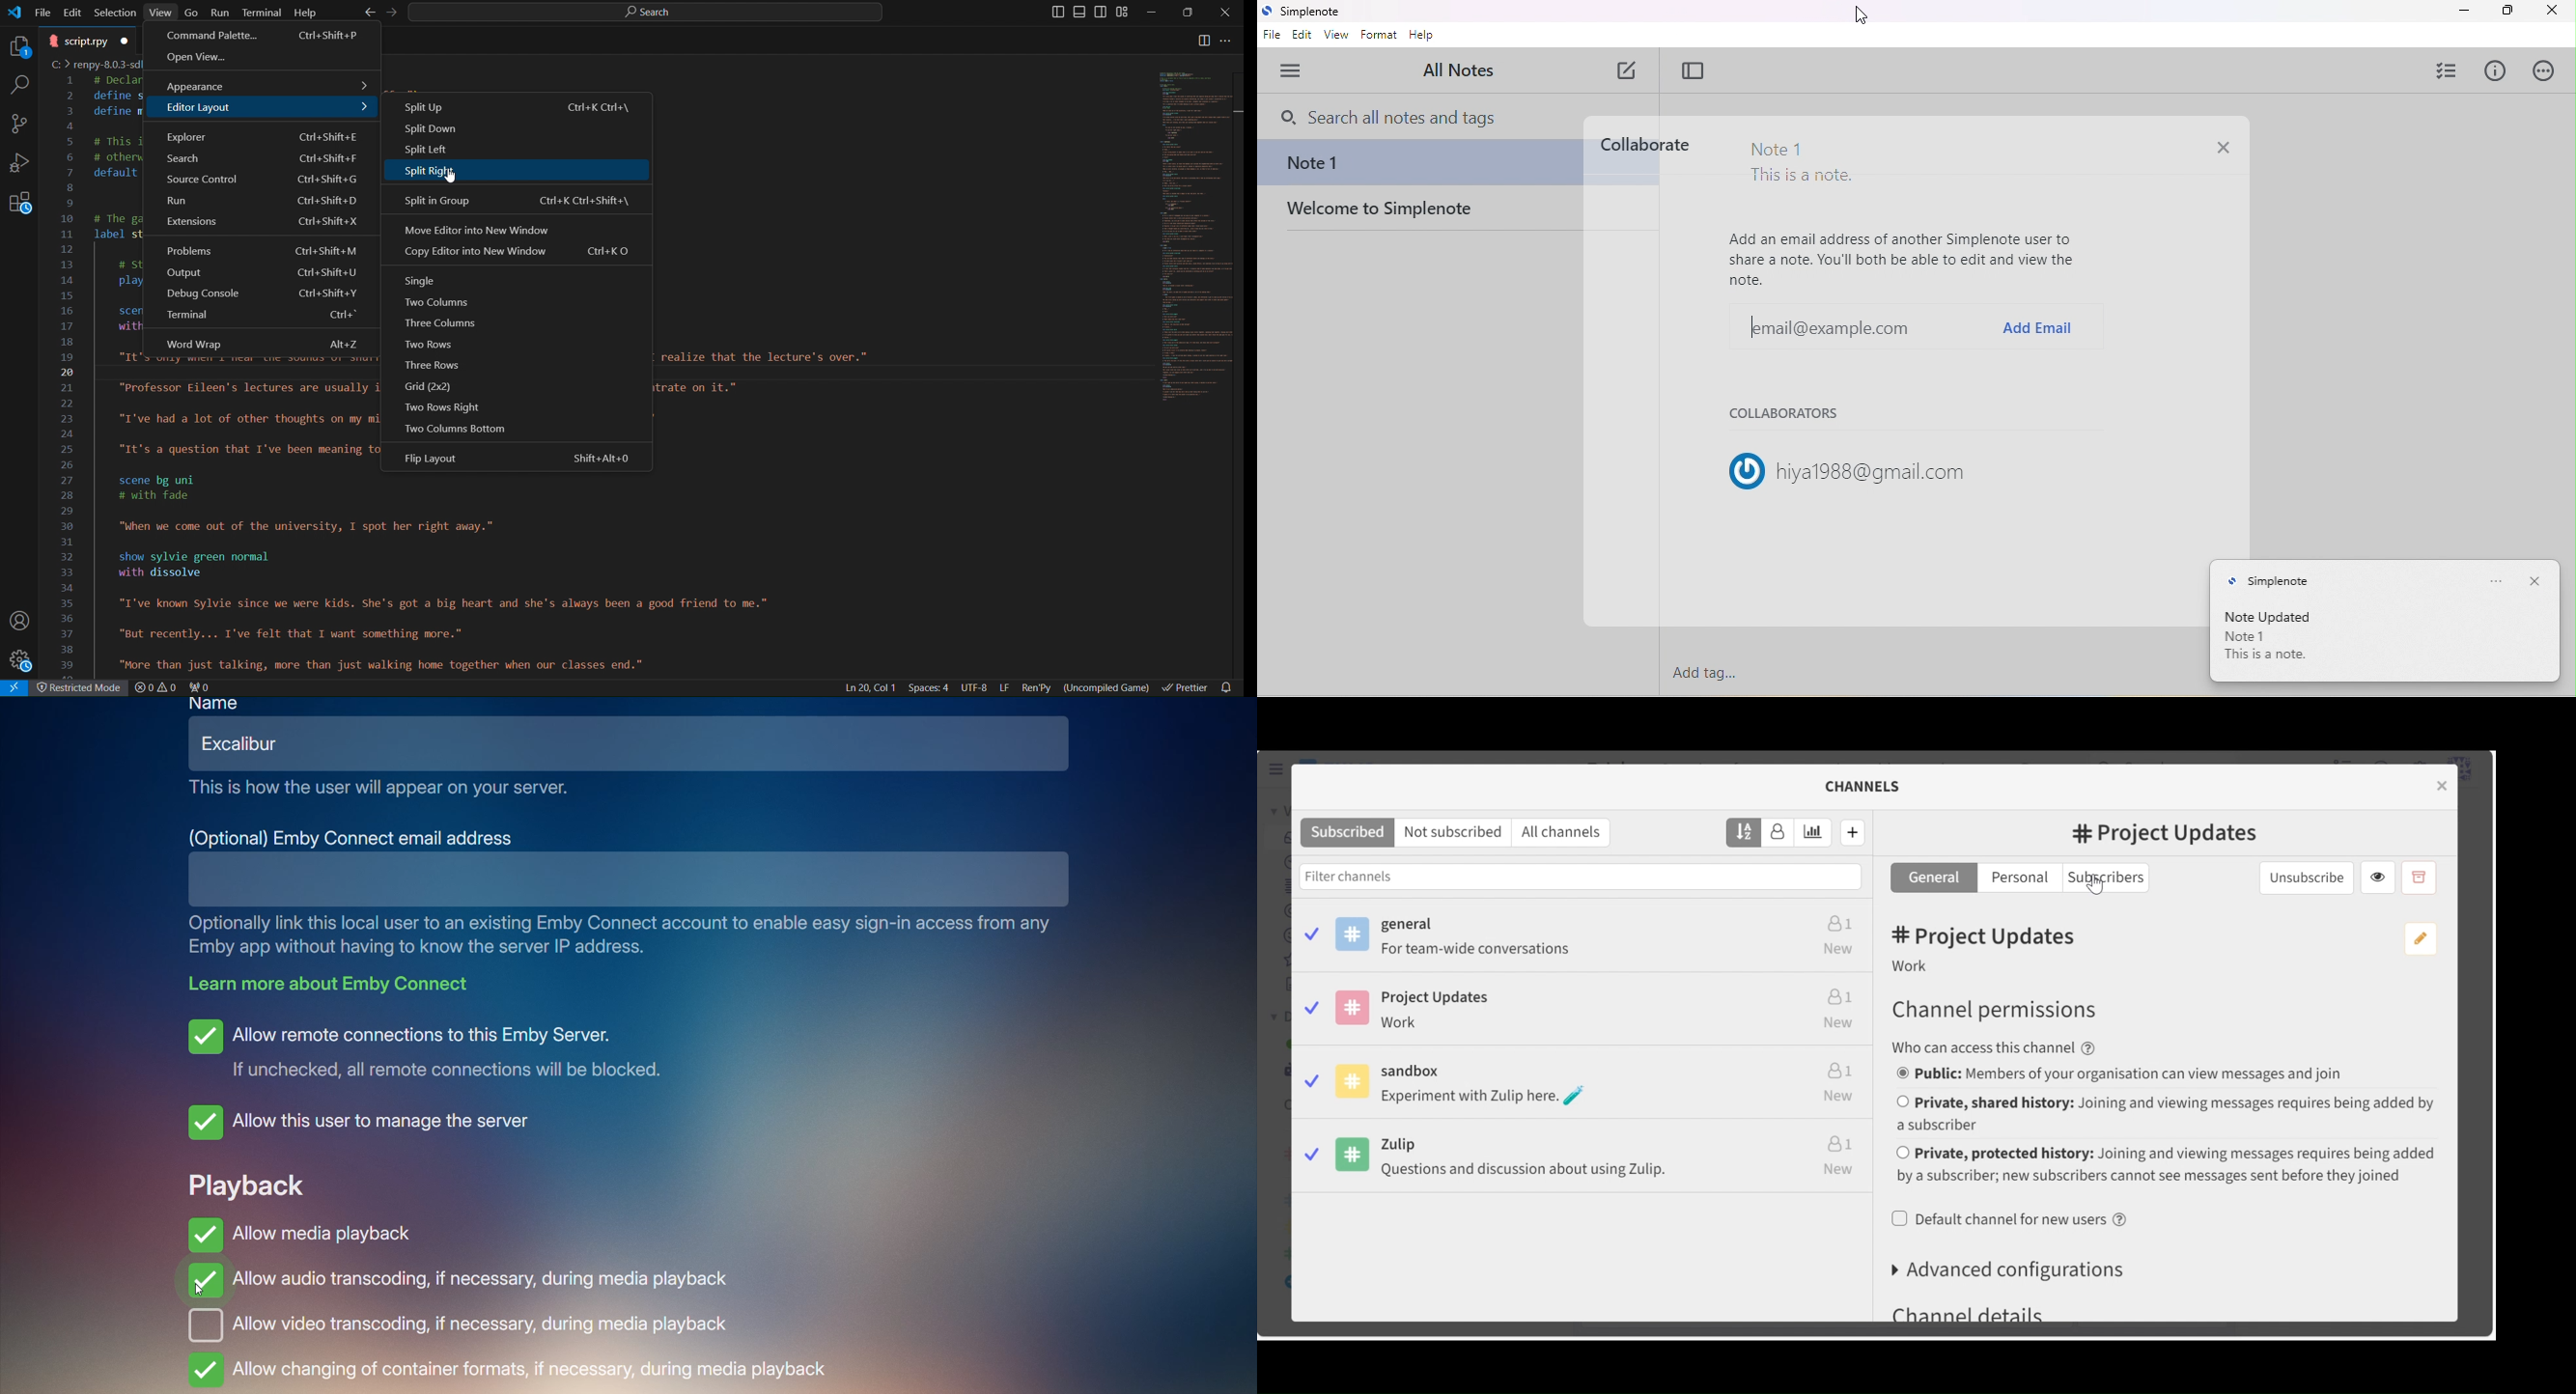 This screenshot has width=2576, height=1400. Describe the element at coordinates (2247, 637) in the screenshot. I see `note1` at that location.